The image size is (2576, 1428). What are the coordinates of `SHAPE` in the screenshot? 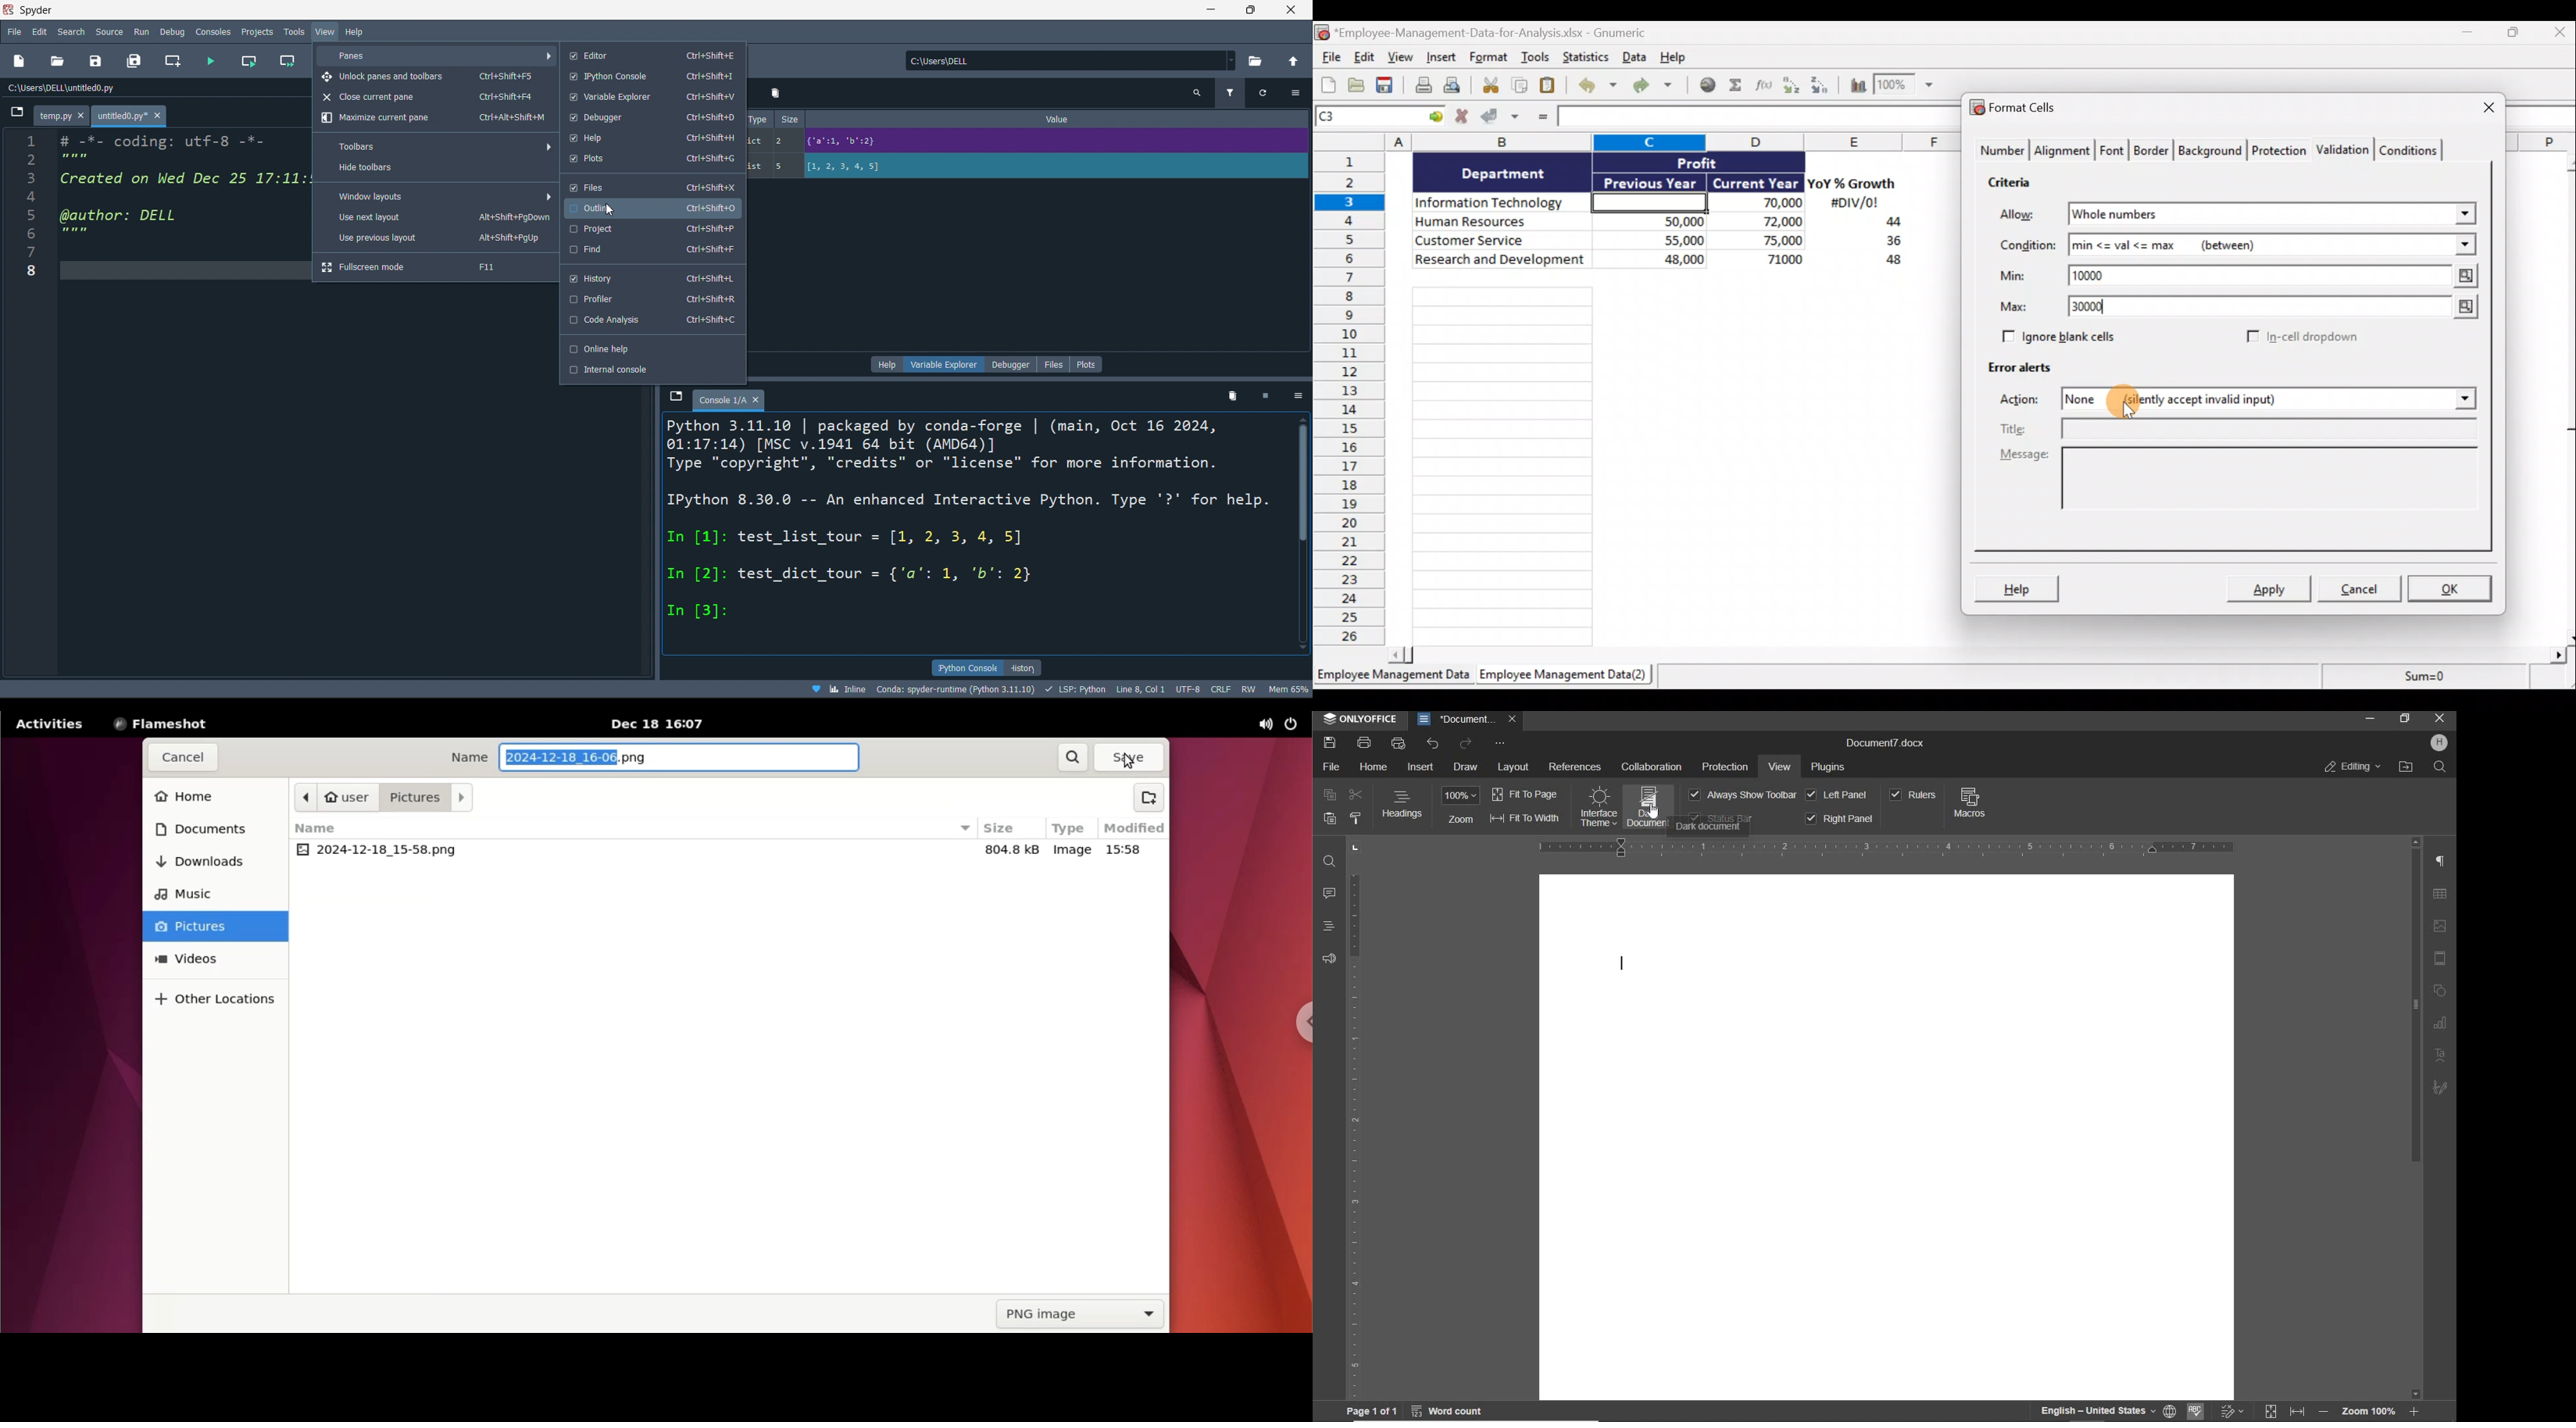 It's located at (2440, 992).